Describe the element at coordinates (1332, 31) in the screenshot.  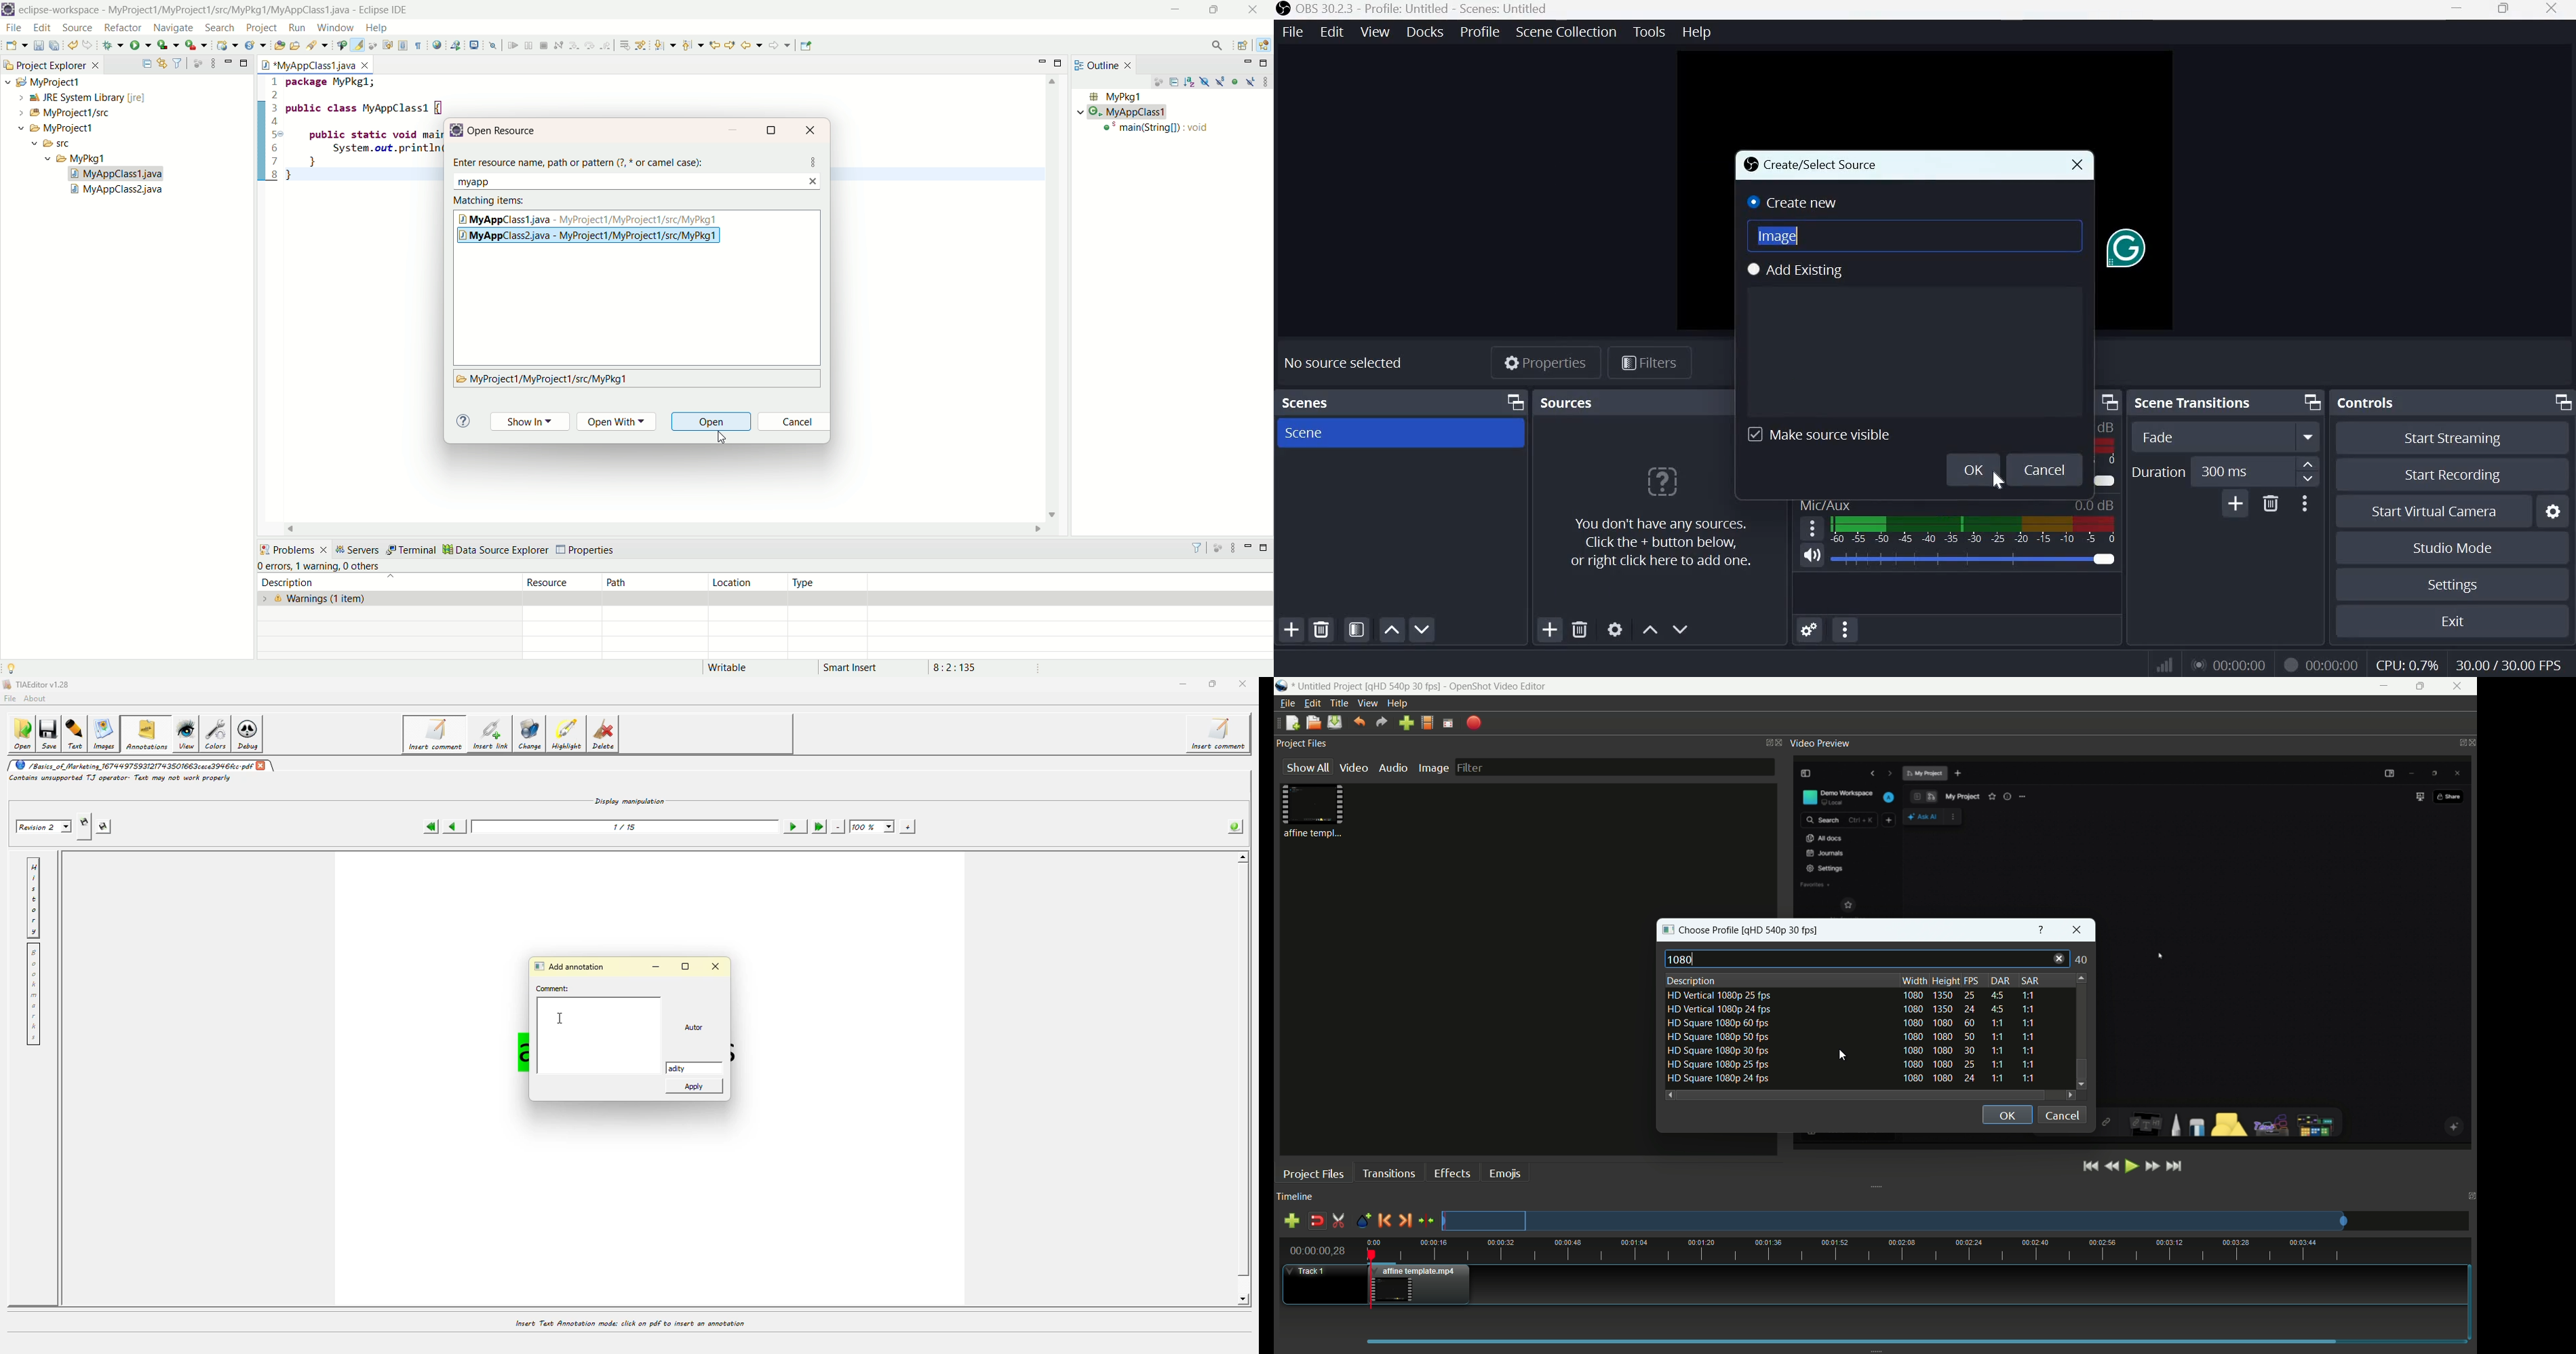
I see `edit` at that location.